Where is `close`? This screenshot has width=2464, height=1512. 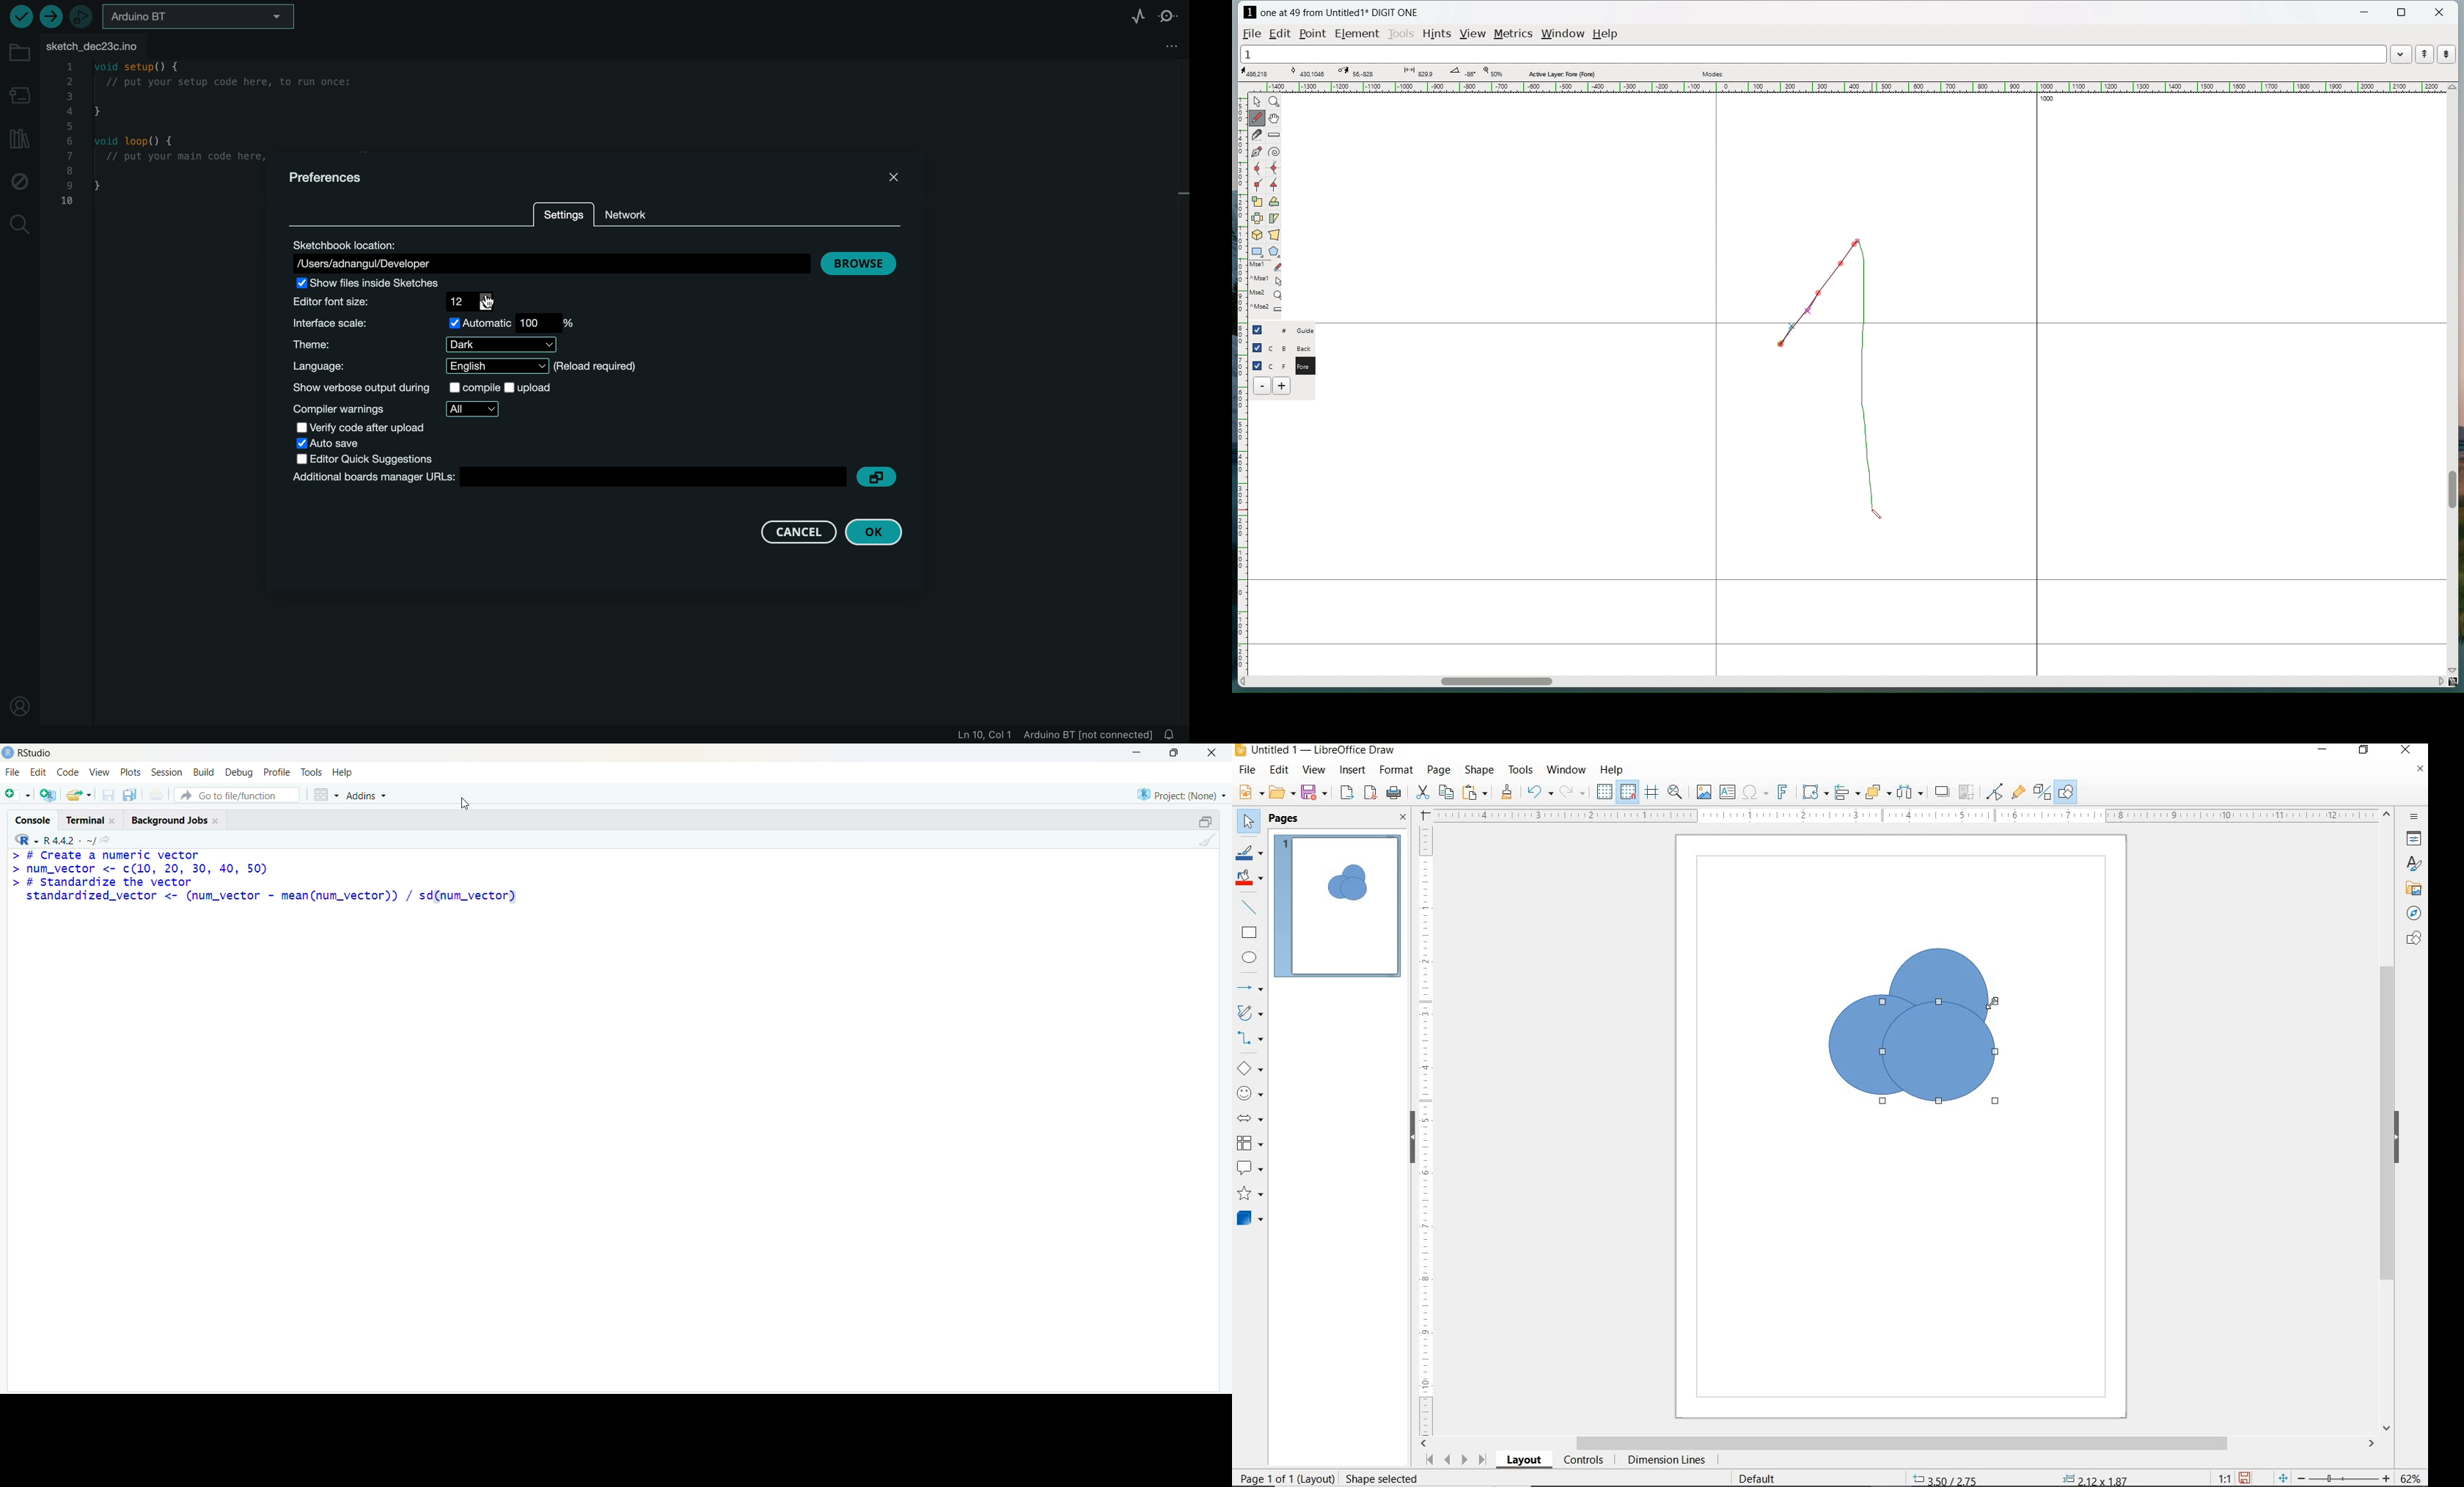
close is located at coordinates (1213, 752).